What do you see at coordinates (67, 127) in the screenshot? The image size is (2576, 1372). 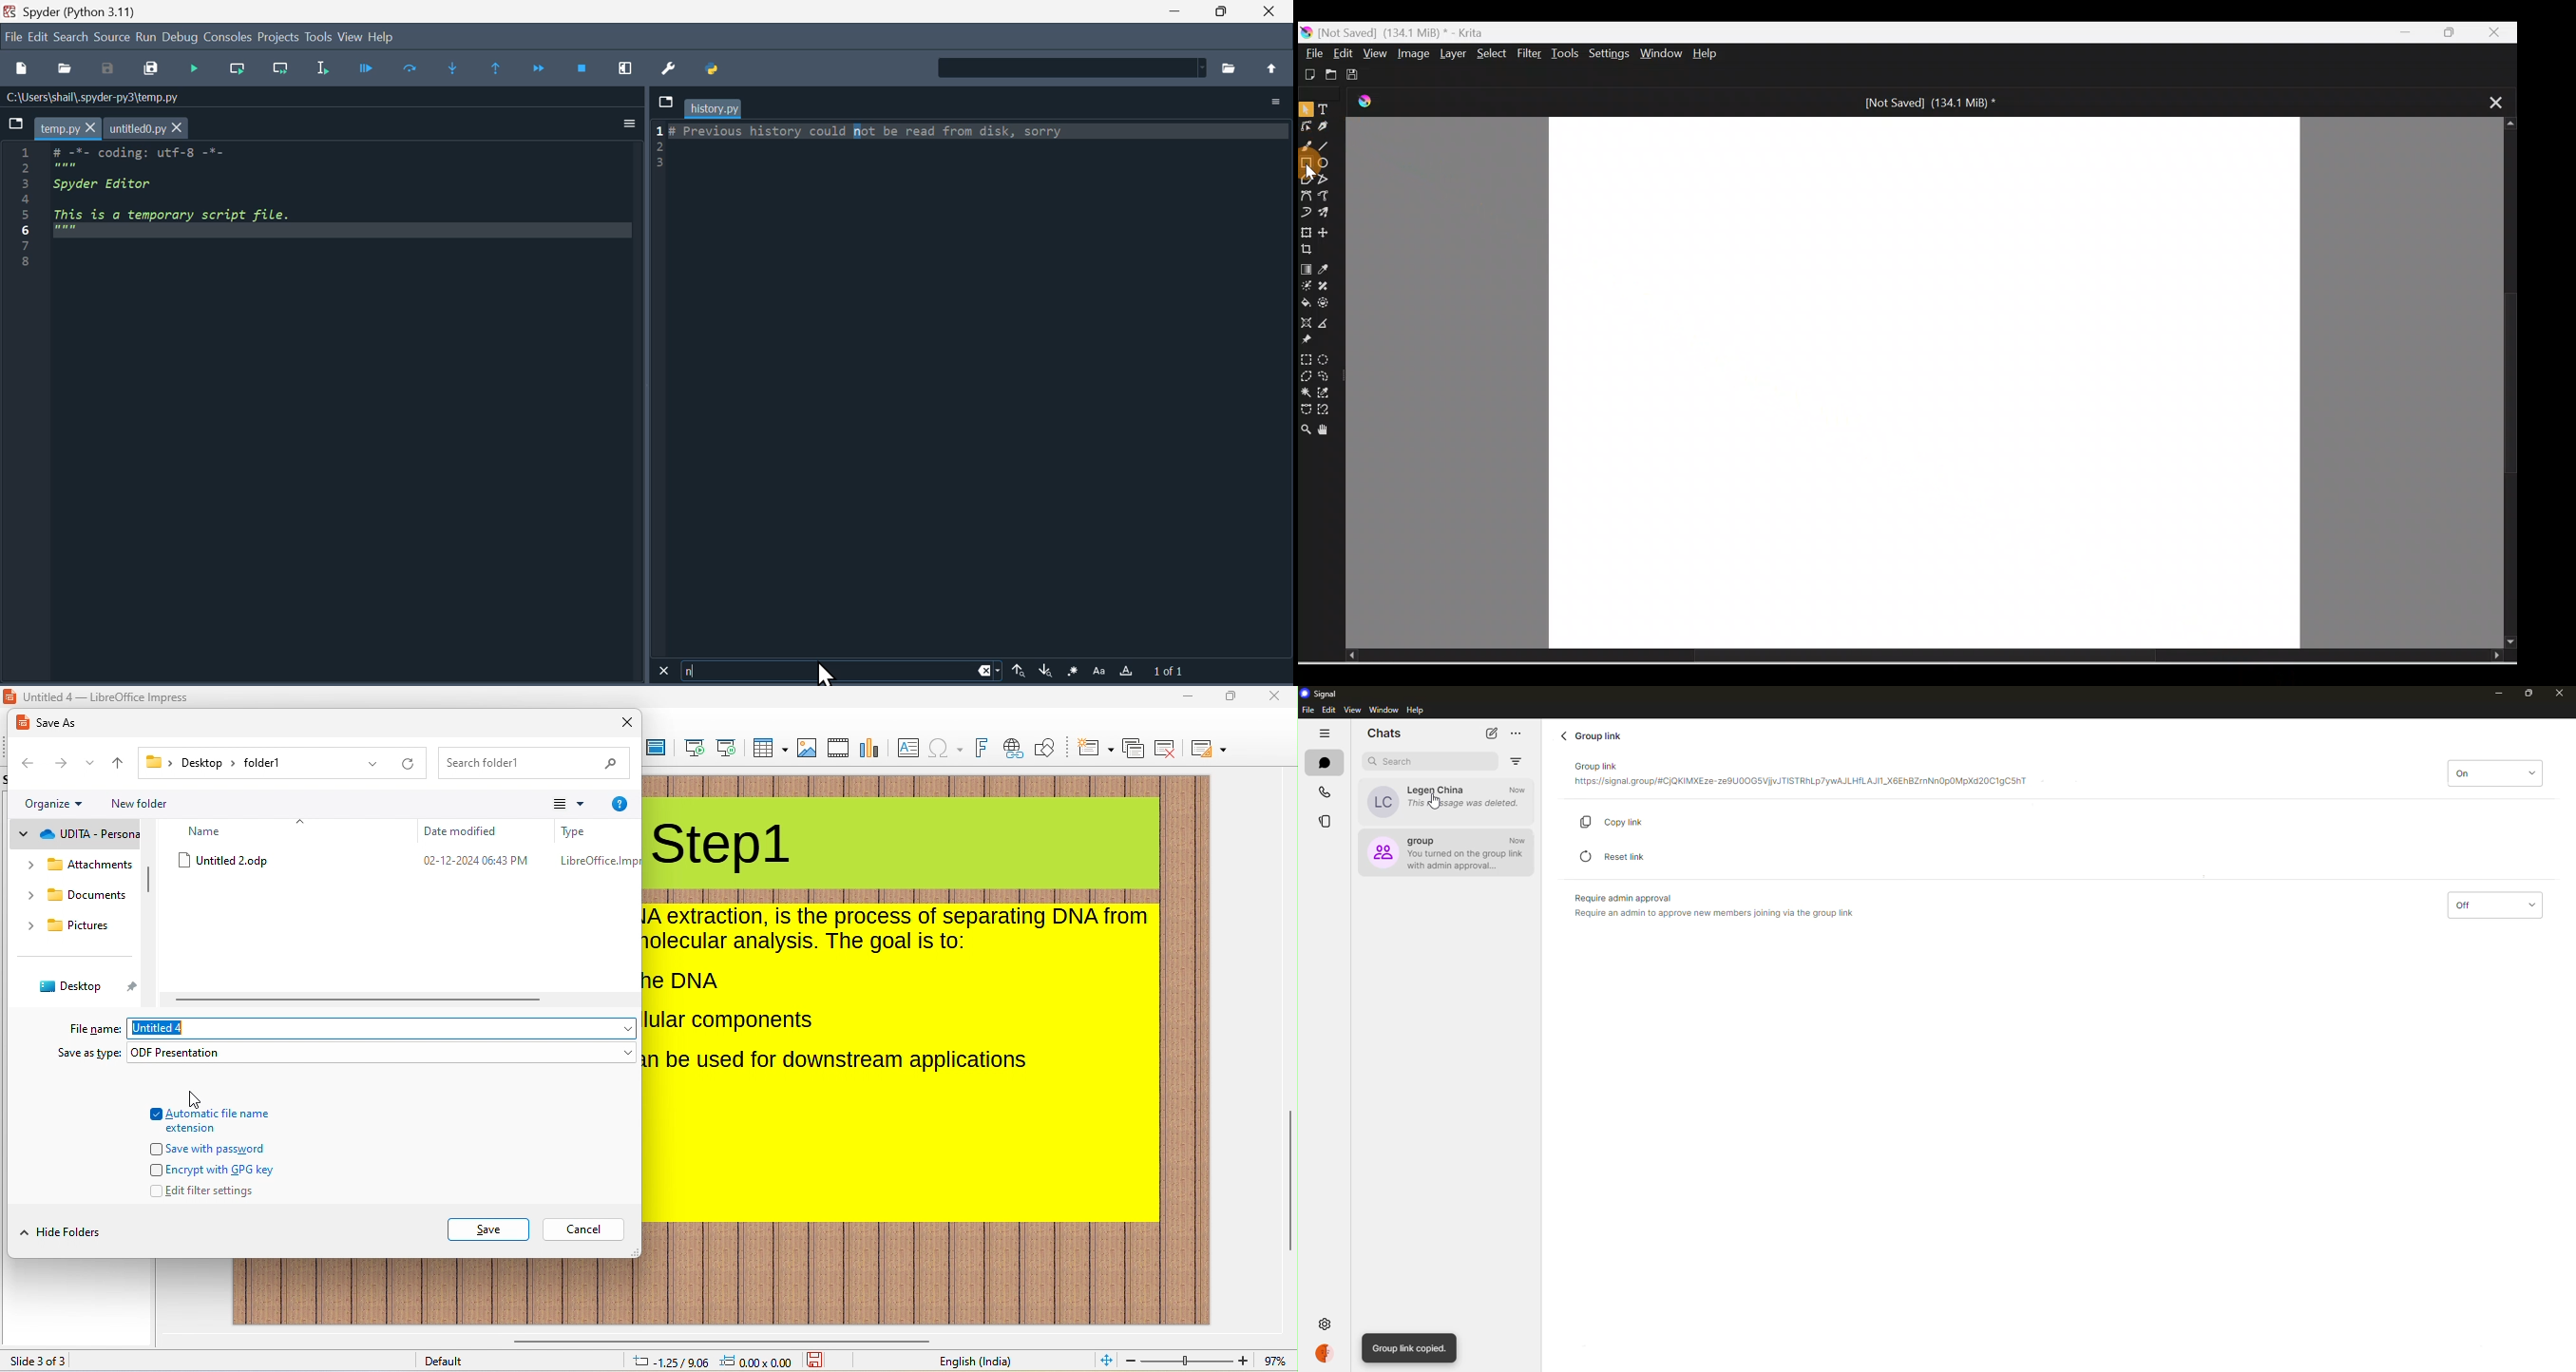 I see `temp.py` at bounding box center [67, 127].